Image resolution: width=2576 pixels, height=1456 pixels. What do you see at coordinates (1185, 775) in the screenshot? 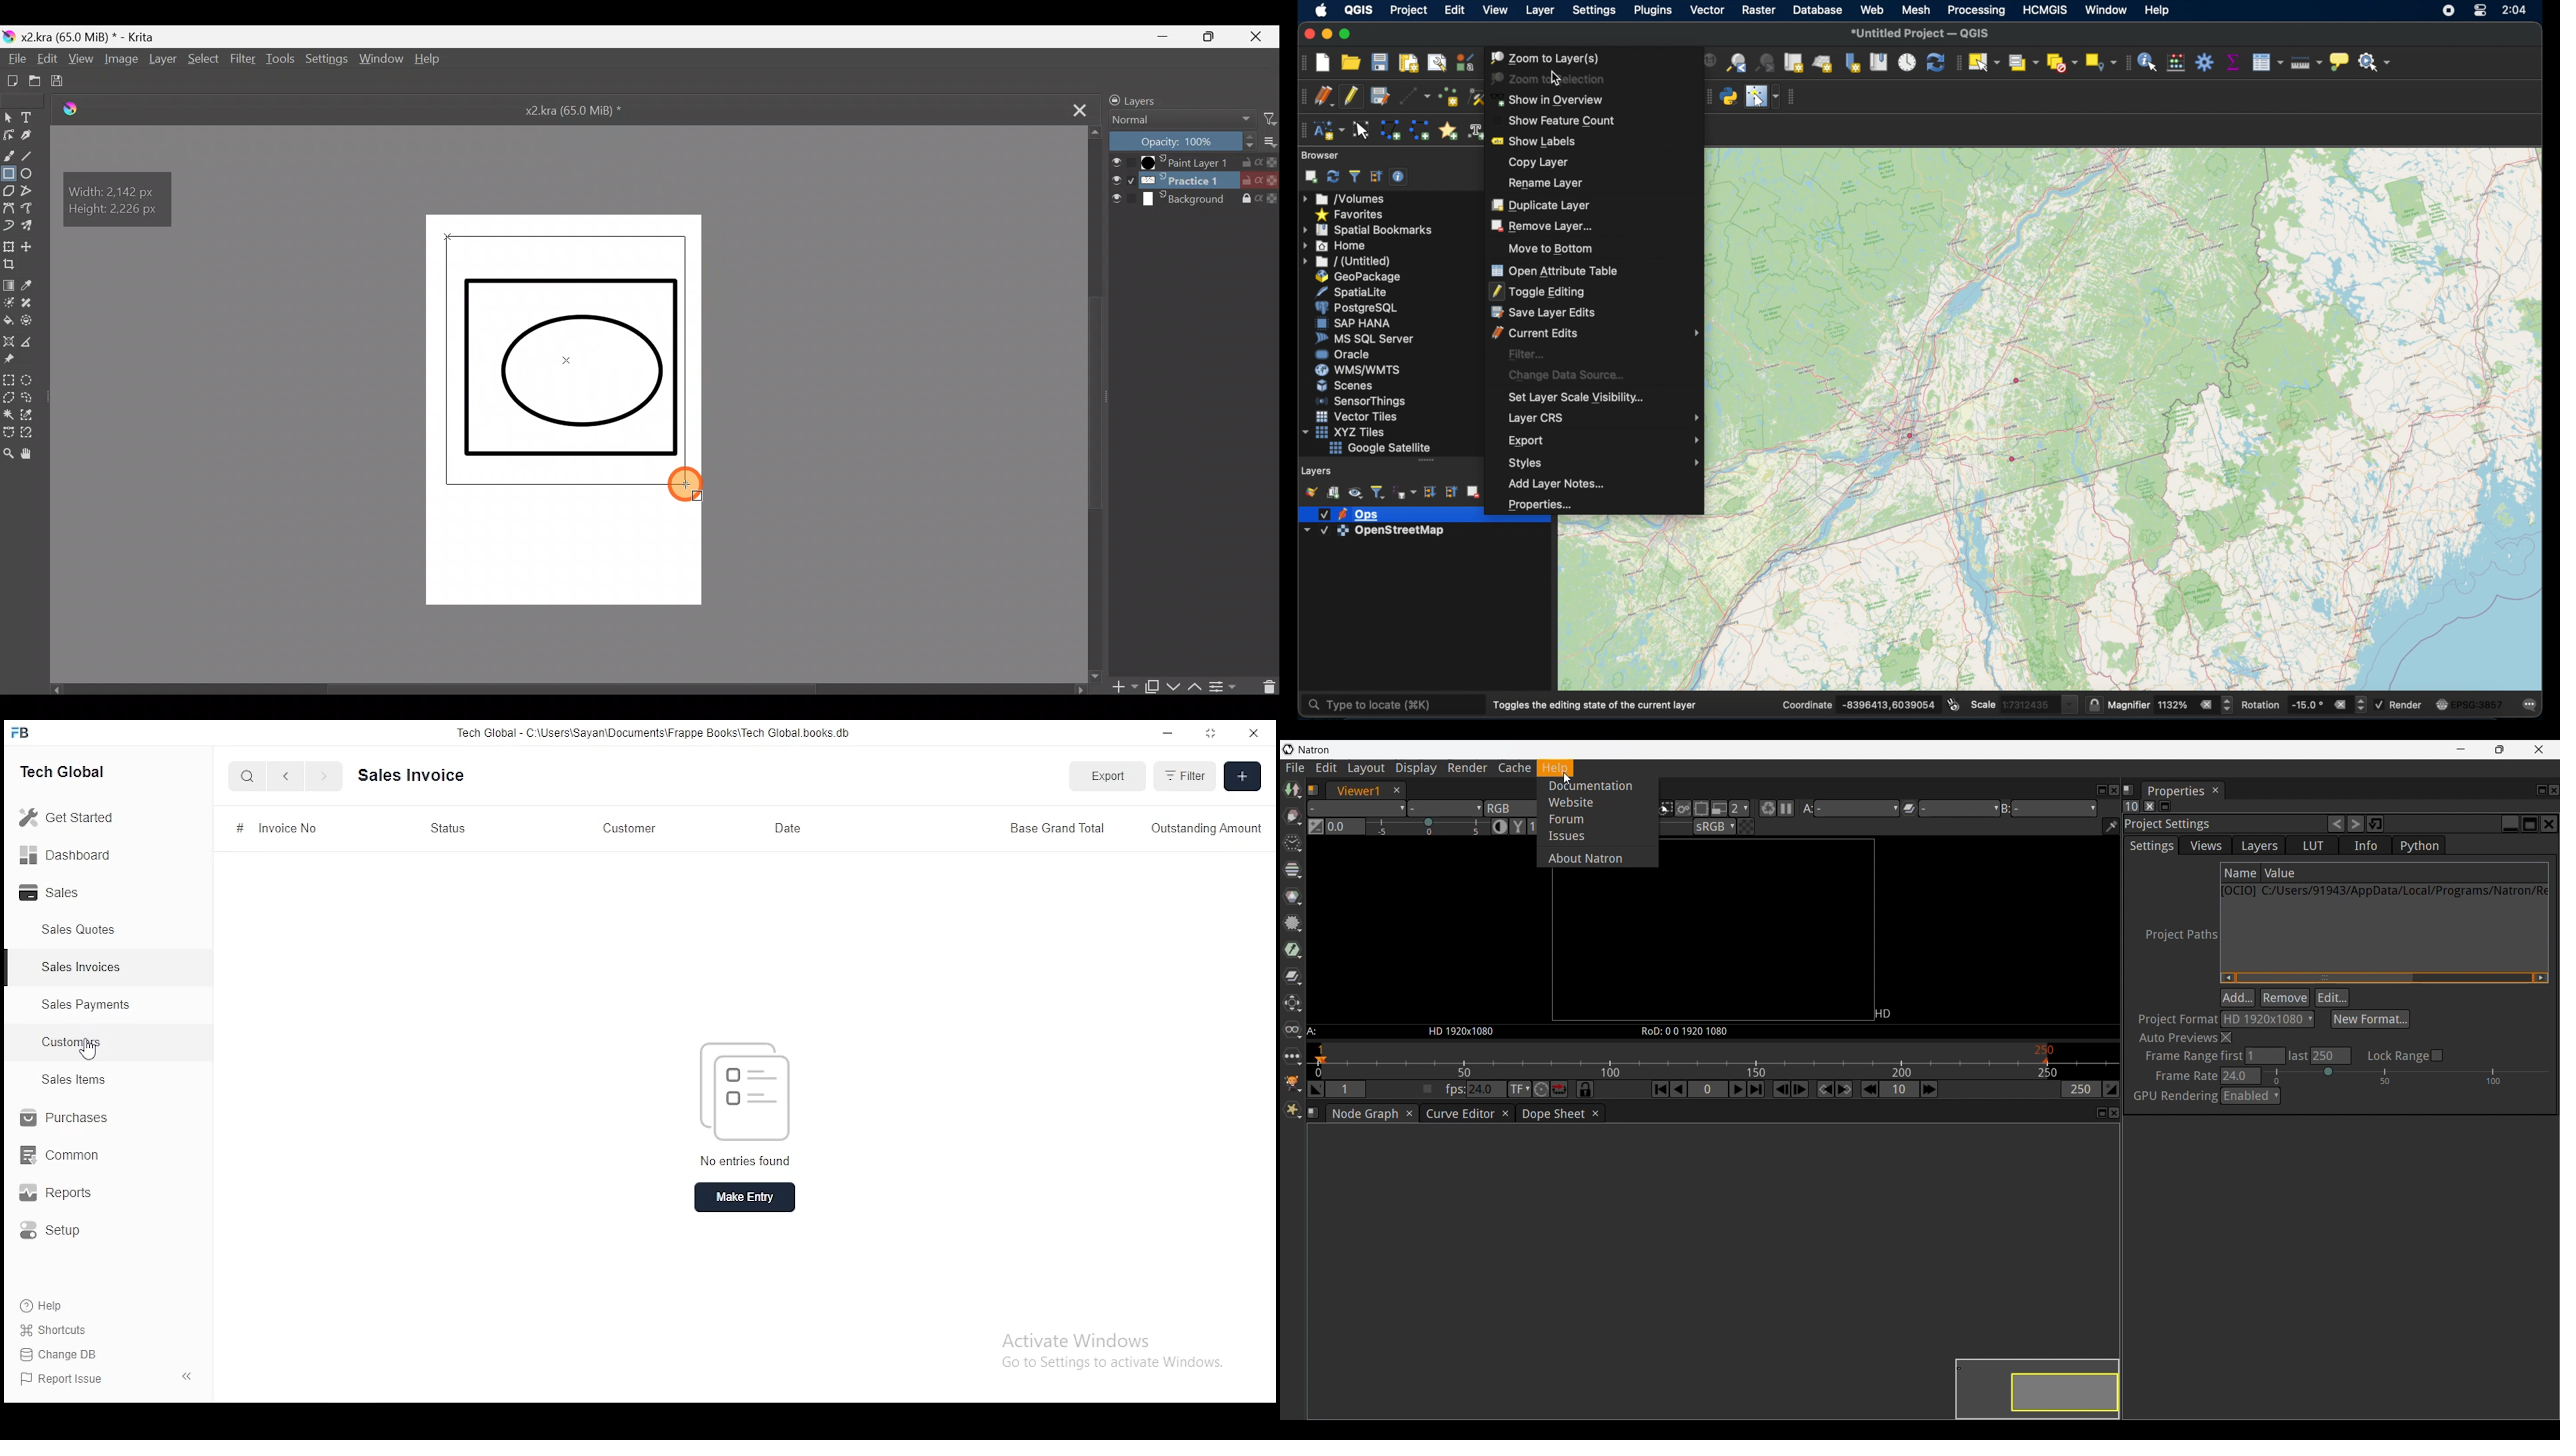
I see `filter` at bounding box center [1185, 775].